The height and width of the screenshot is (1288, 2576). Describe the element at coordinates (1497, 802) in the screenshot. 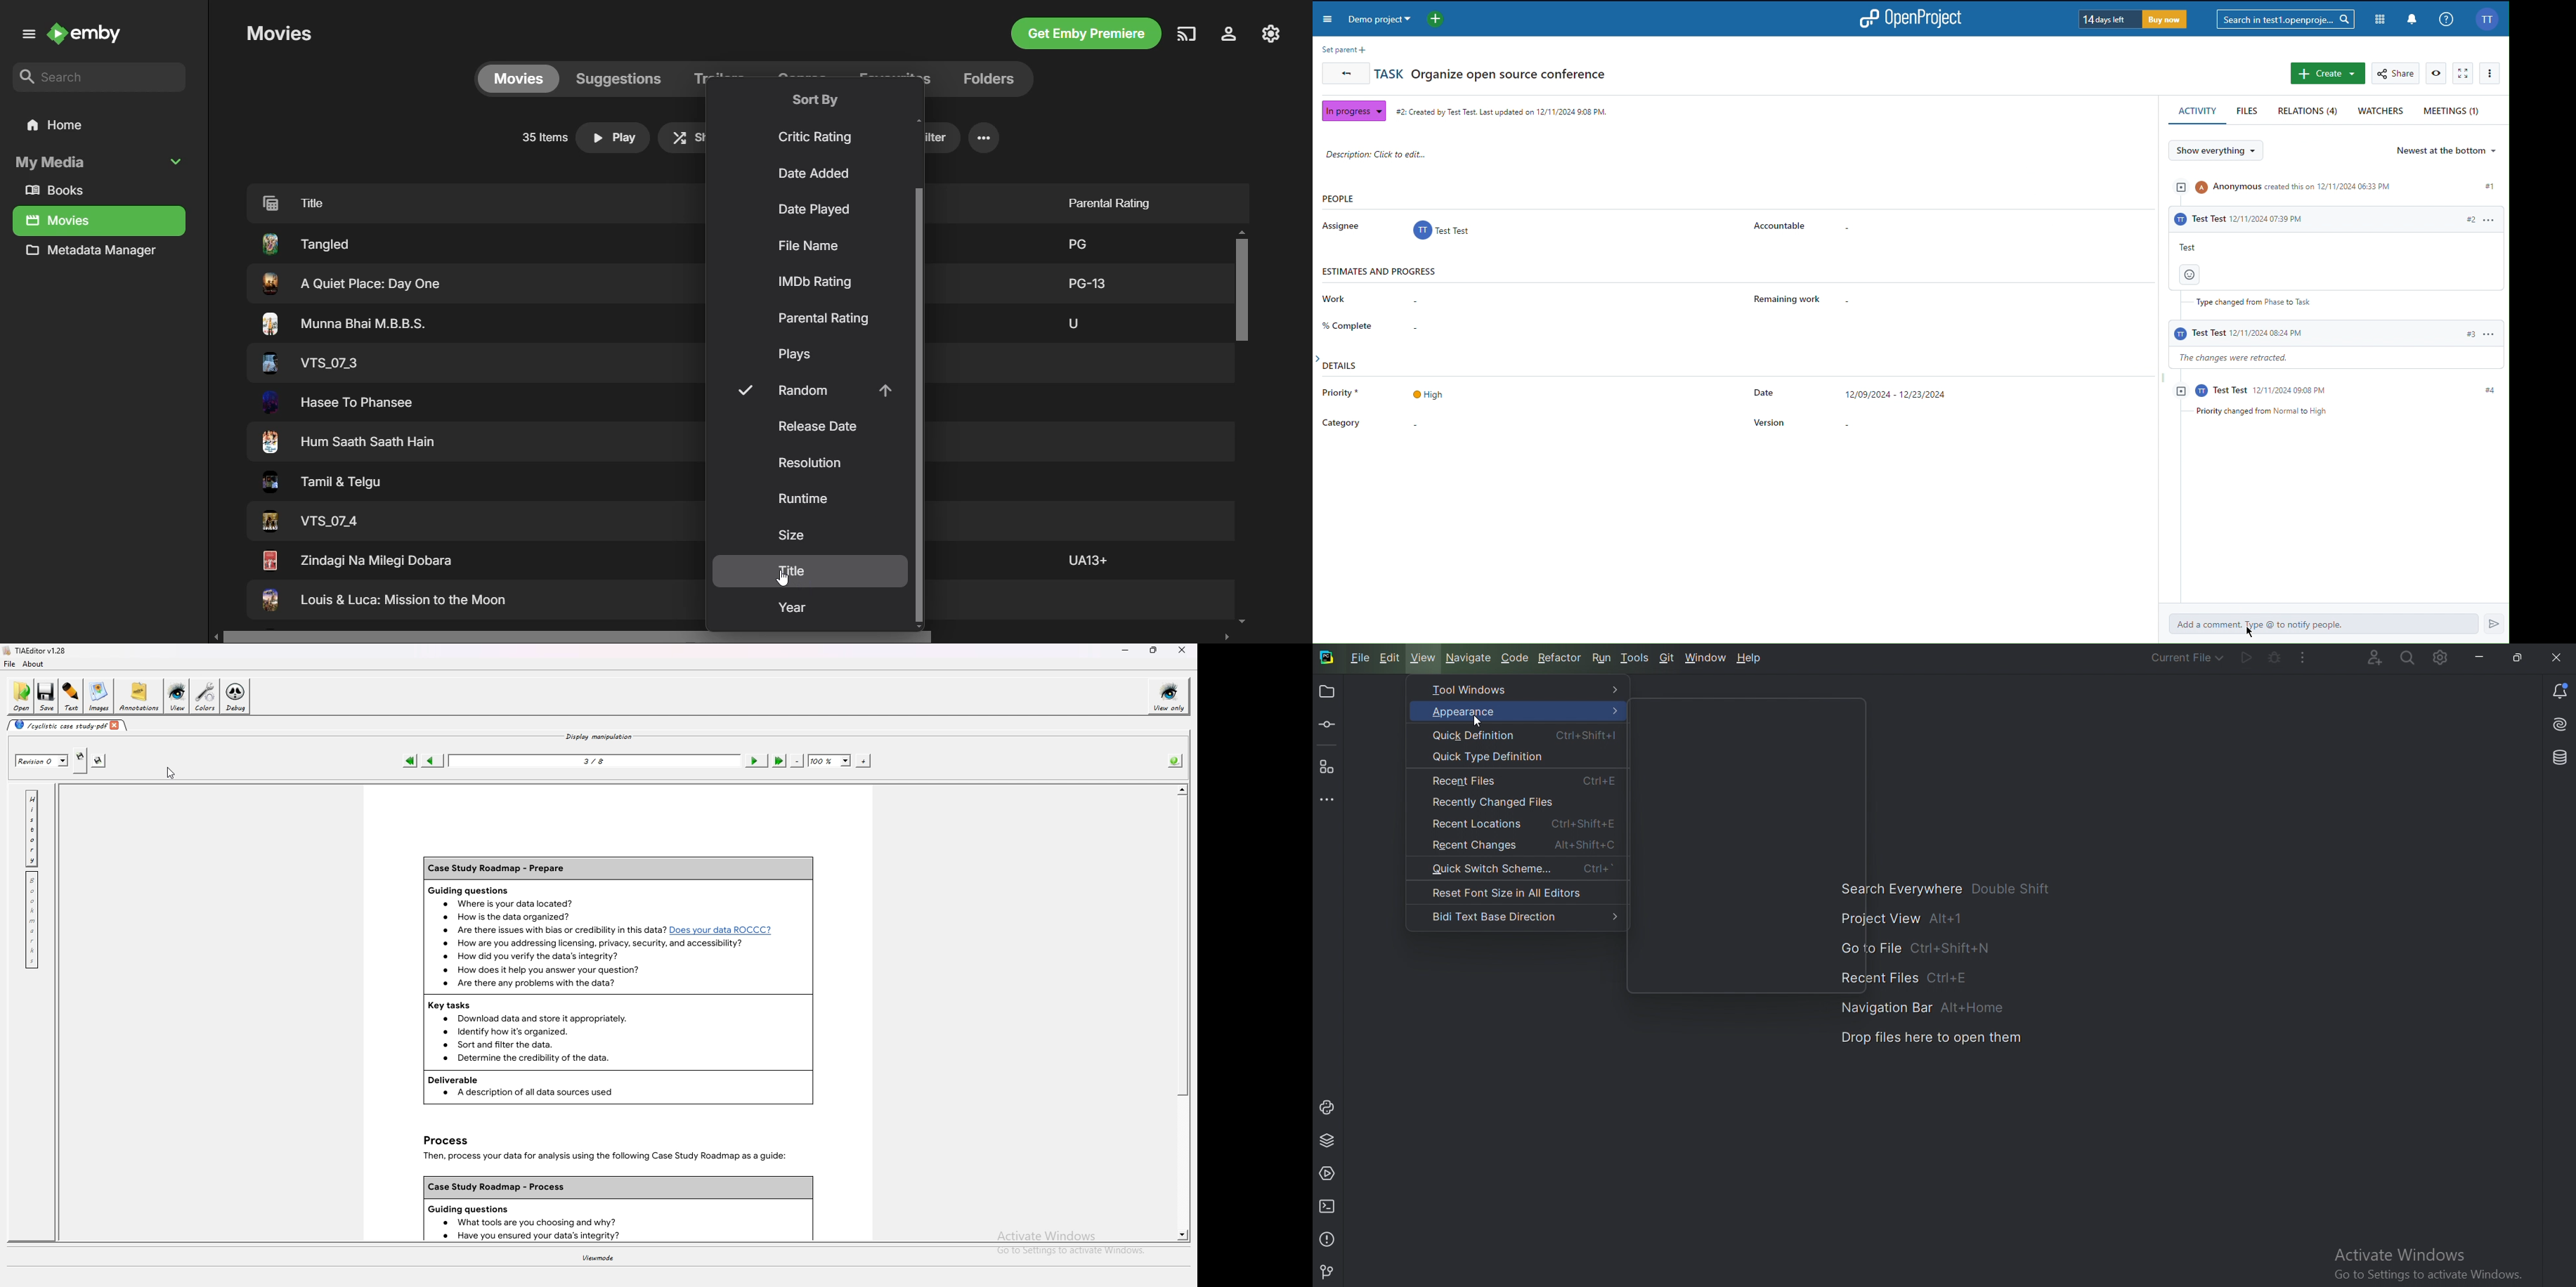

I see `Recently changed files` at that location.